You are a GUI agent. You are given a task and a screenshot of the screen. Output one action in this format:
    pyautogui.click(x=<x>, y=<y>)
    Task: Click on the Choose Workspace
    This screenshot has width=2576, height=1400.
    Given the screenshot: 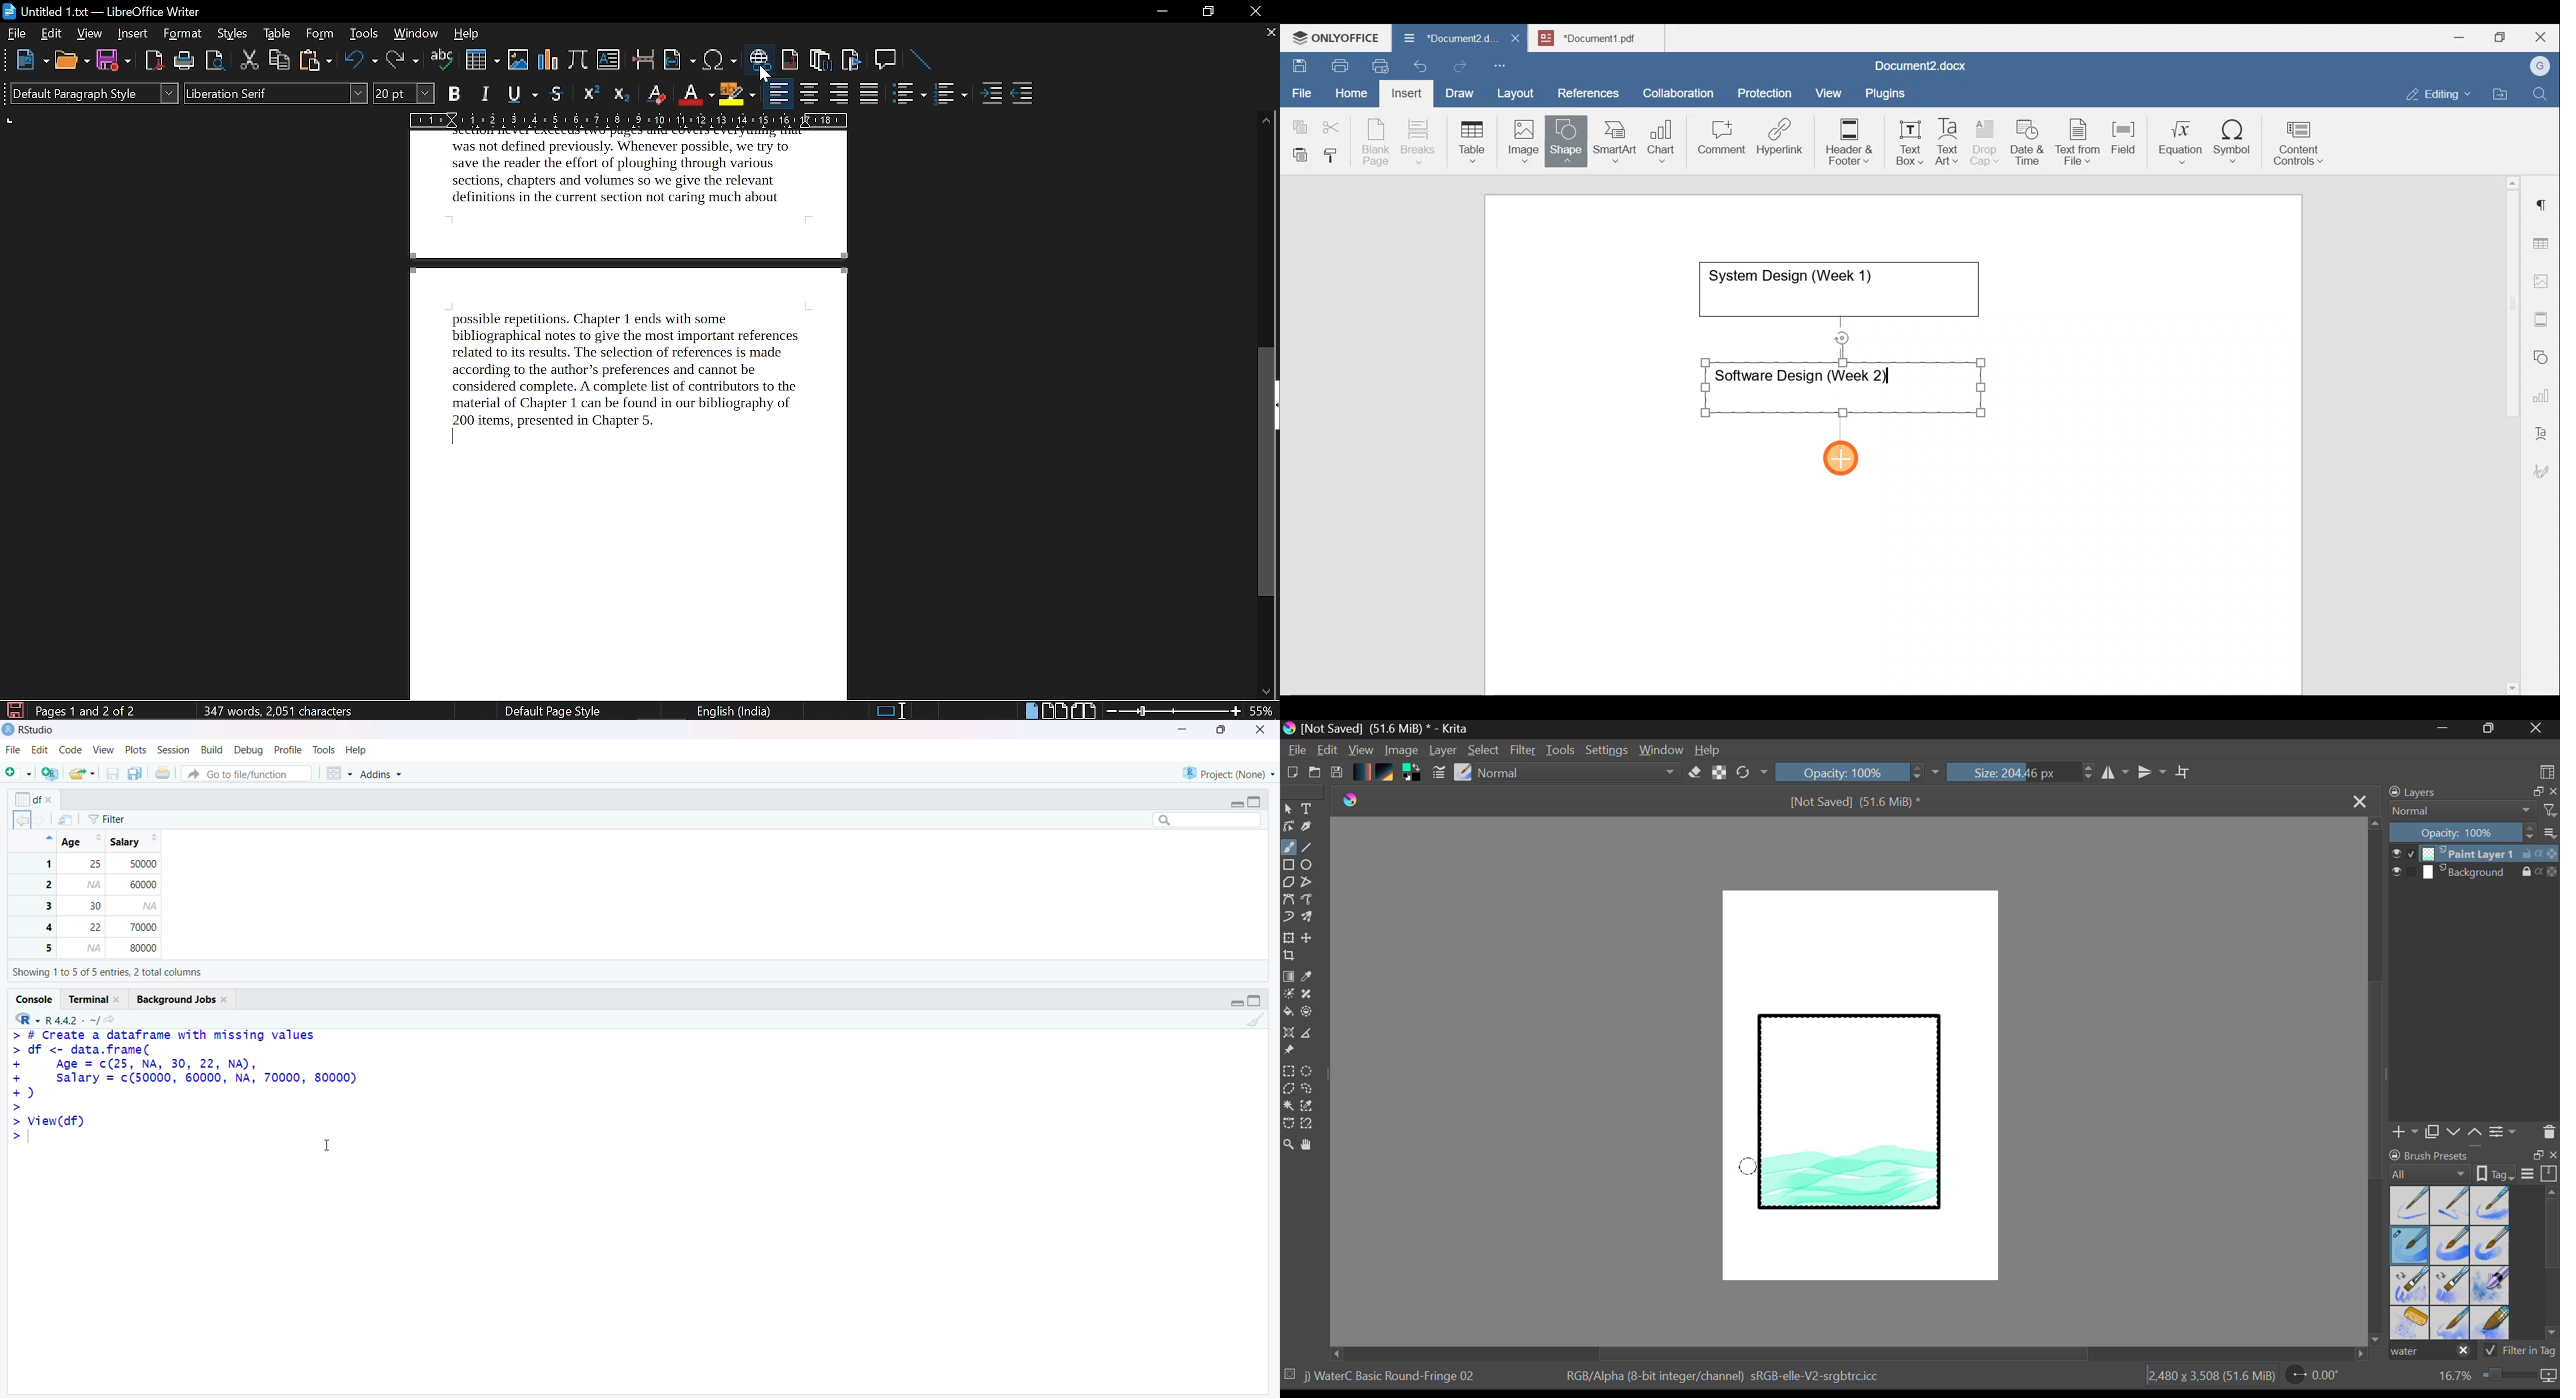 What is the action you would take?
    pyautogui.click(x=2547, y=771)
    